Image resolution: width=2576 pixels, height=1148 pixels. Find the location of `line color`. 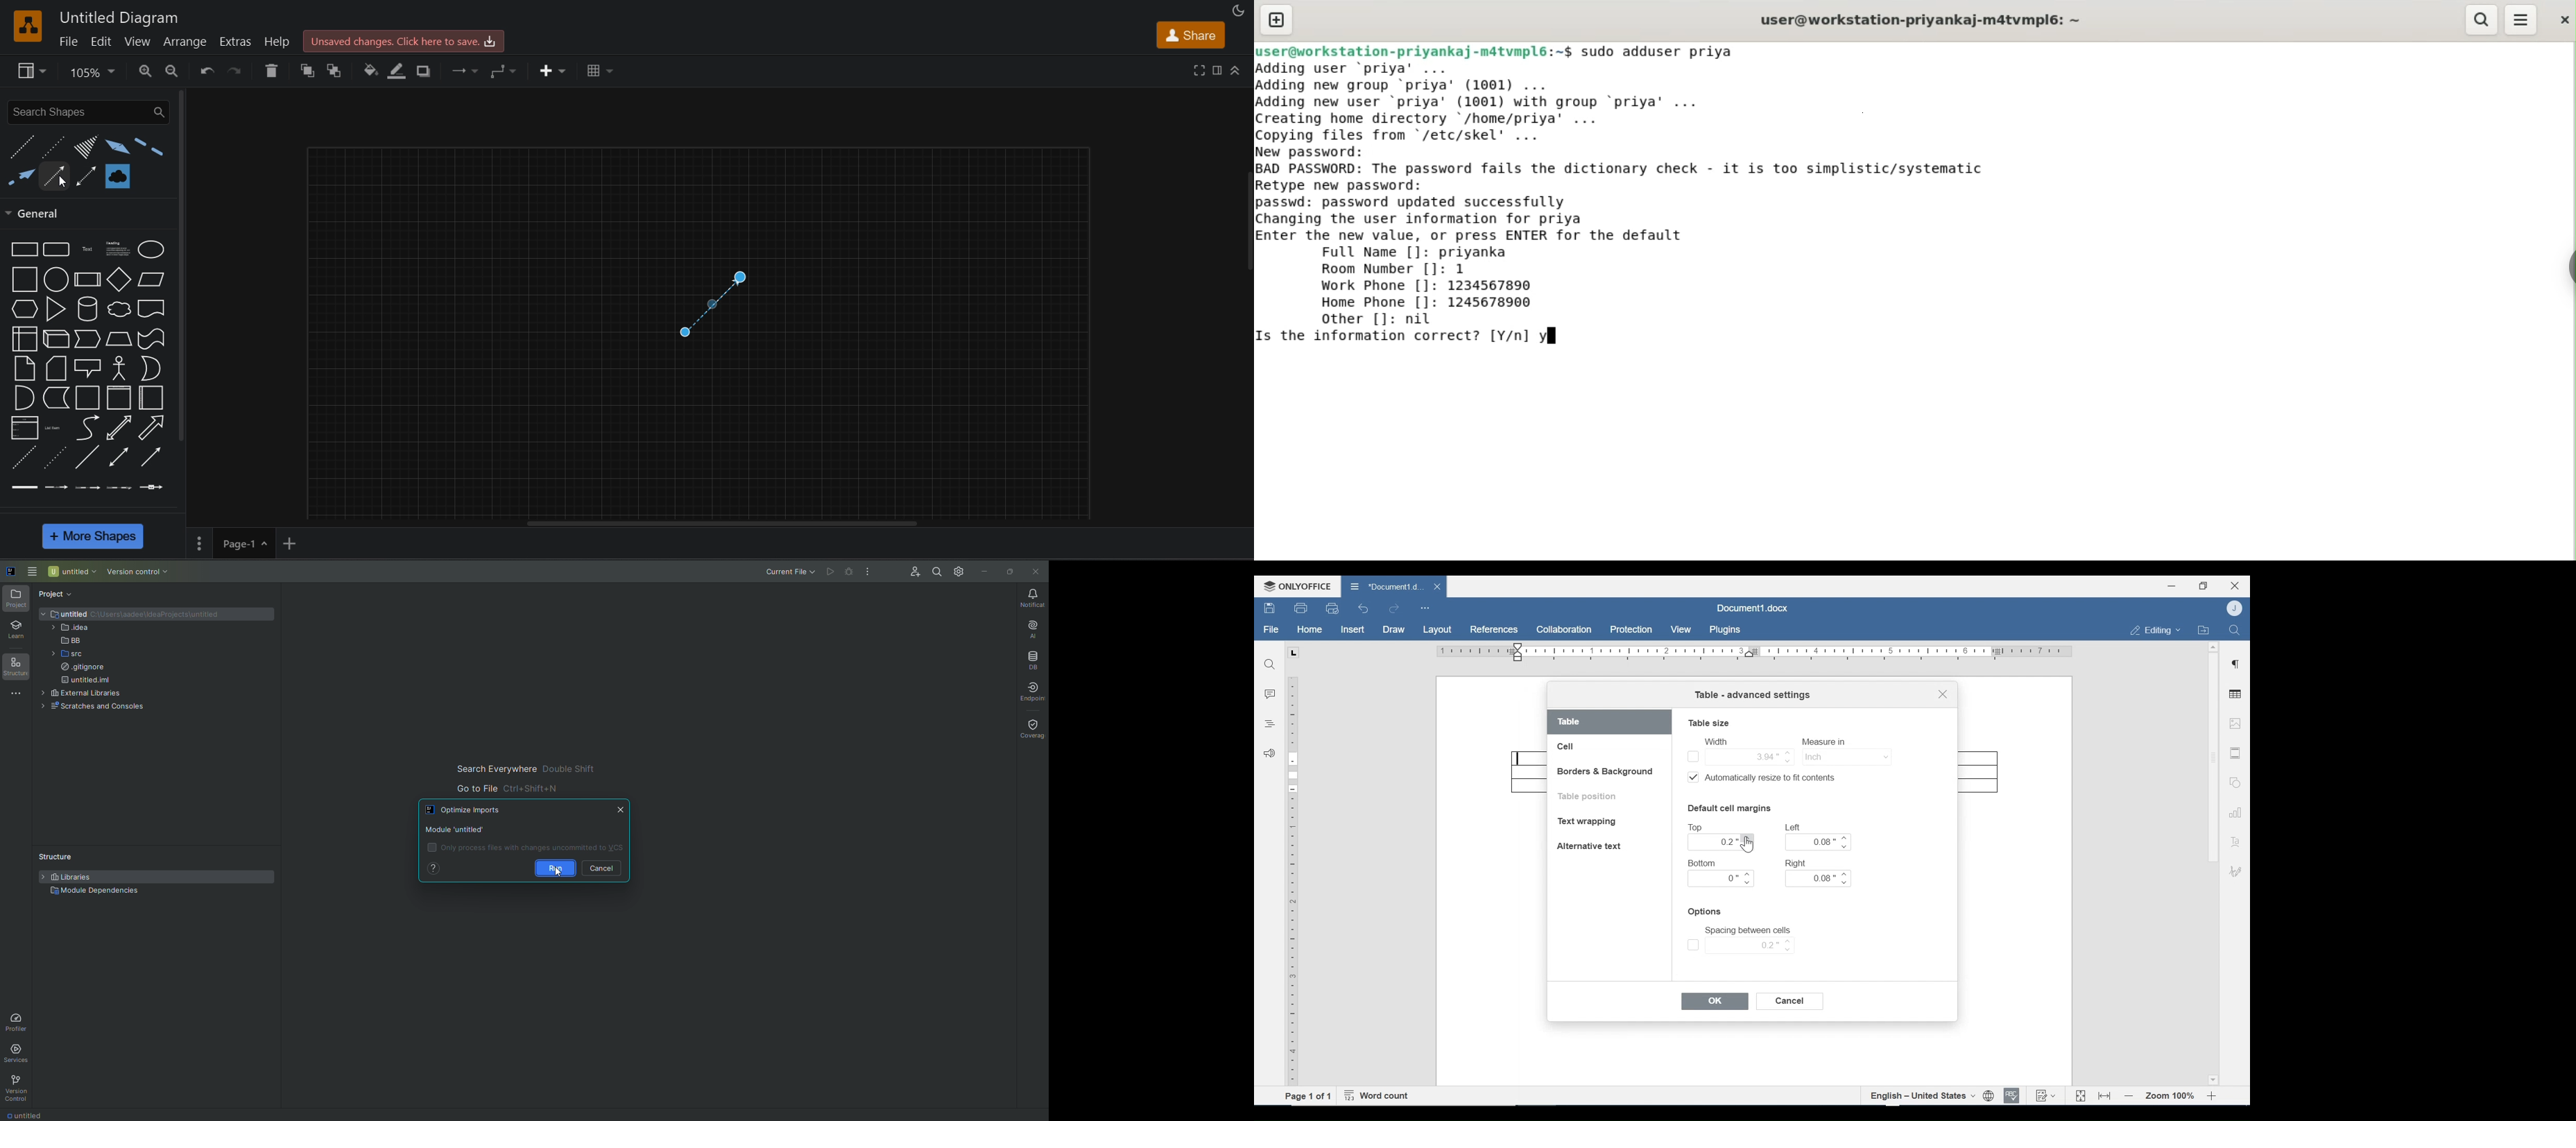

line color is located at coordinates (400, 71).